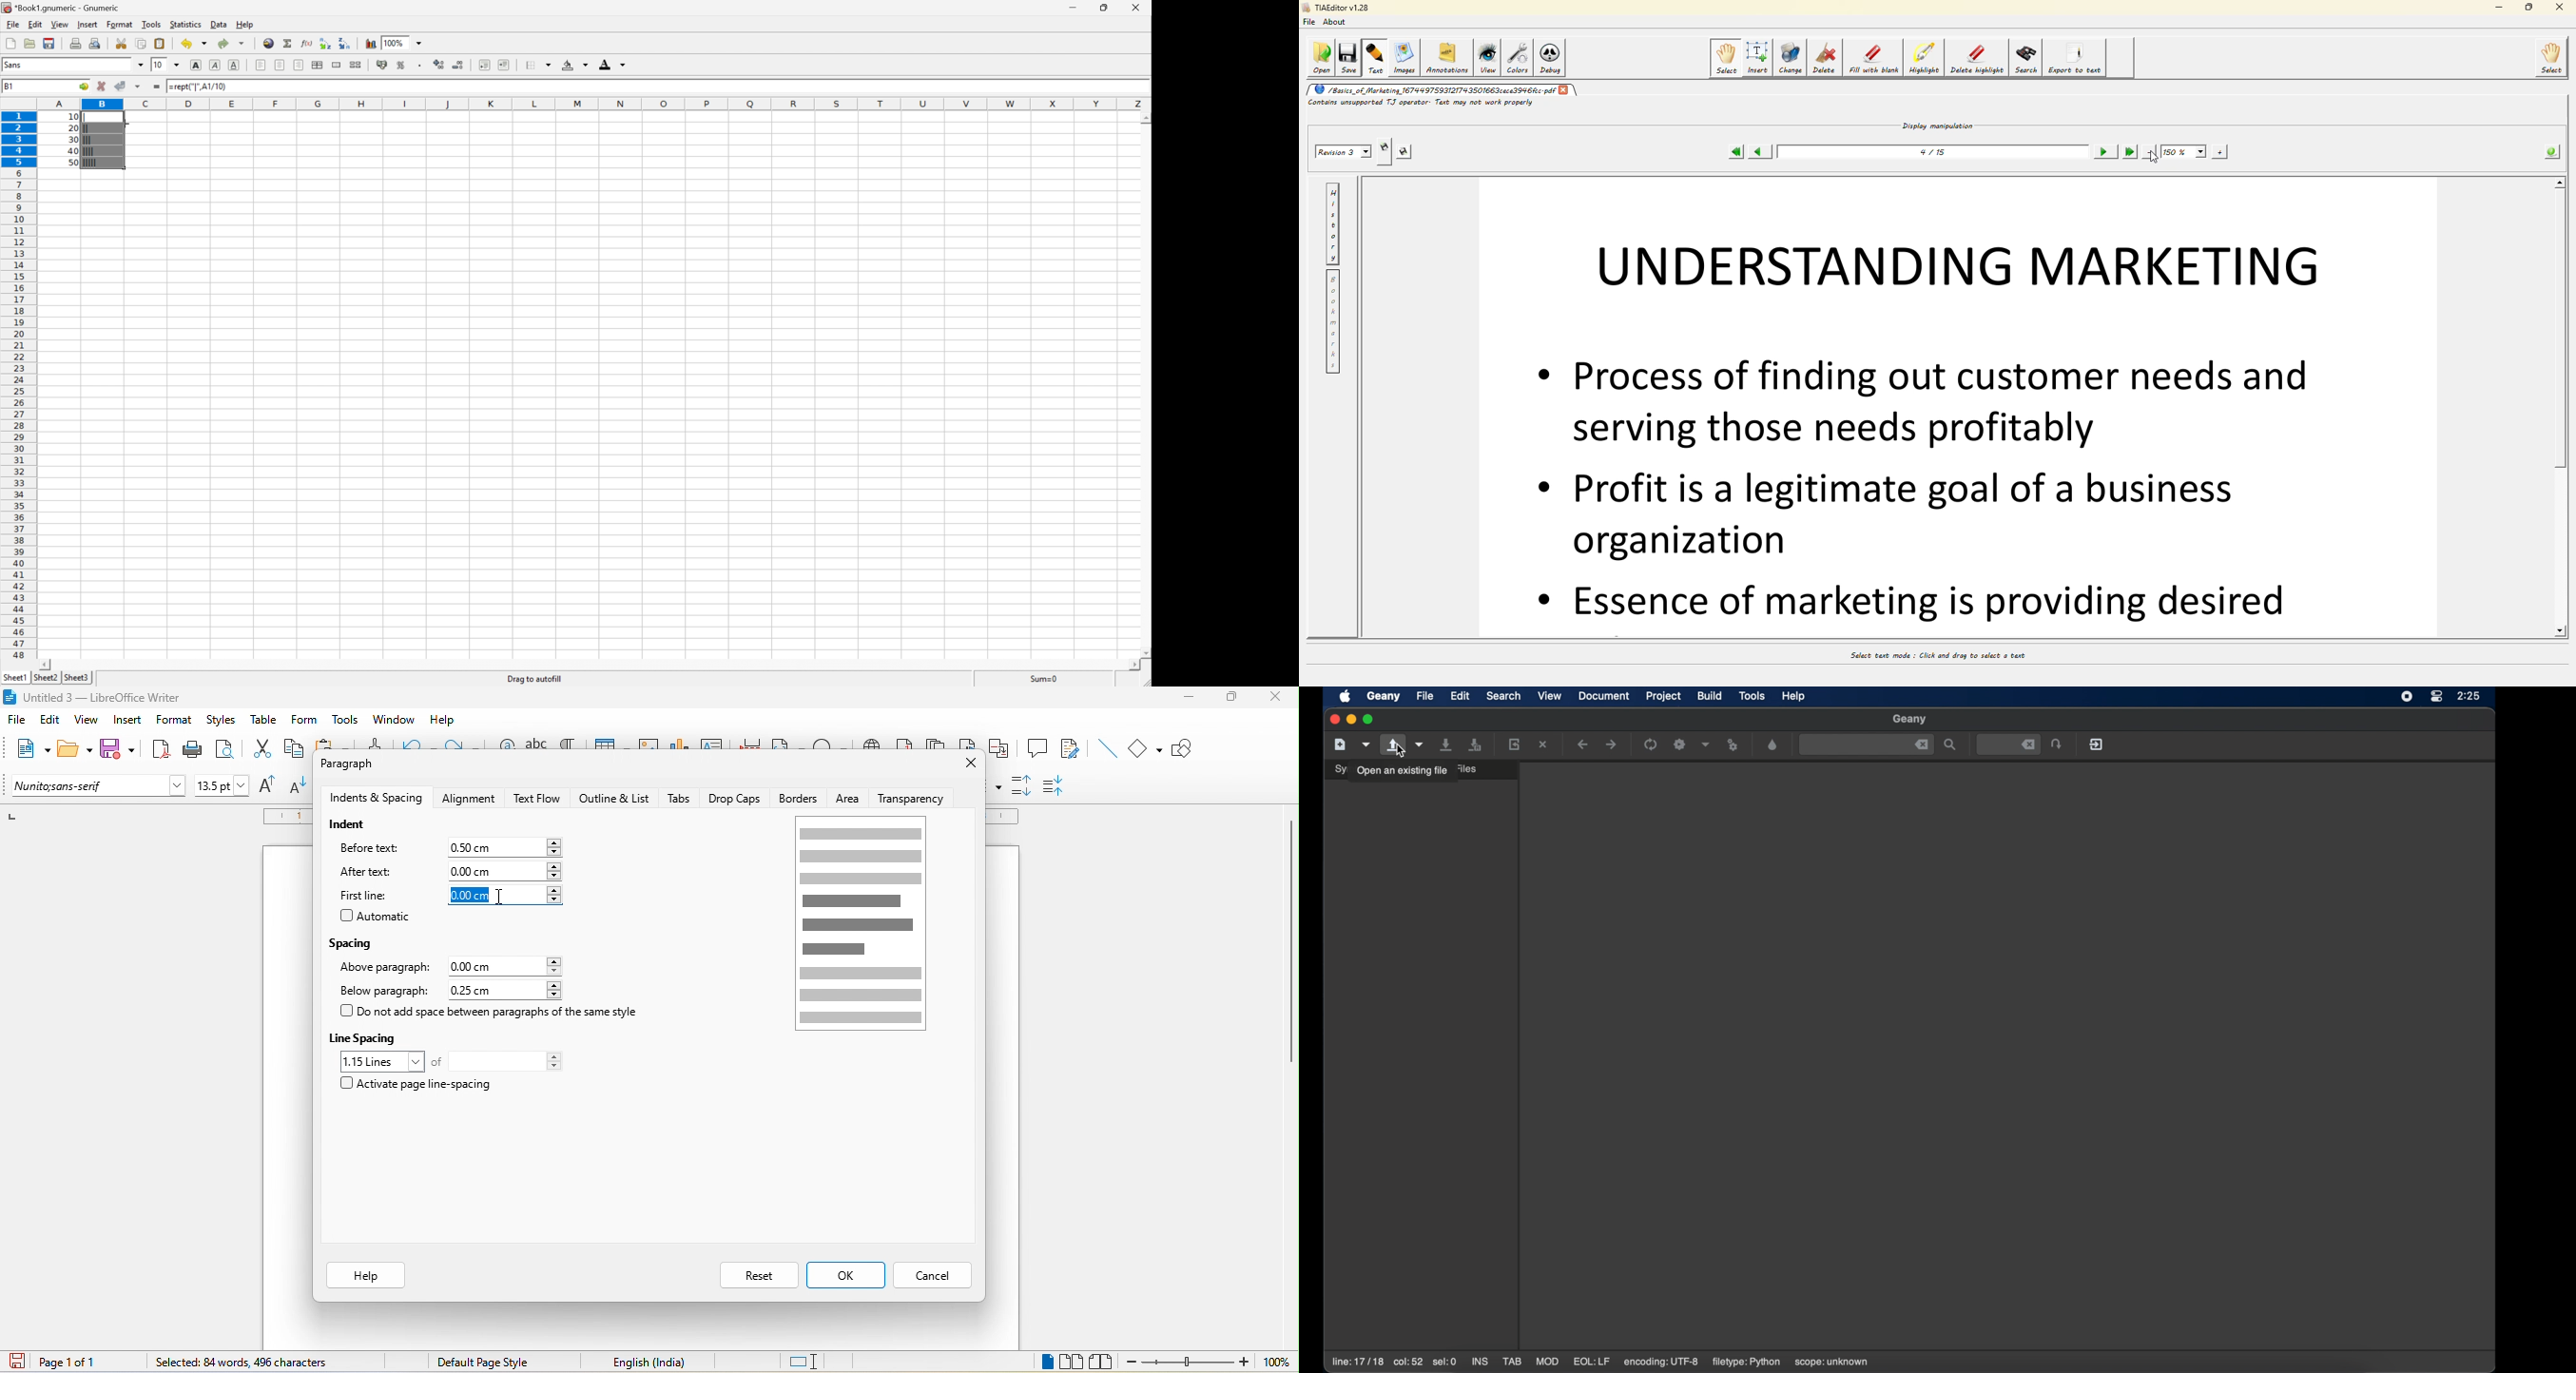 The image size is (2576, 1400). Describe the element at coordinates (295, 750) in the screenshot. I see `copy` at that location.